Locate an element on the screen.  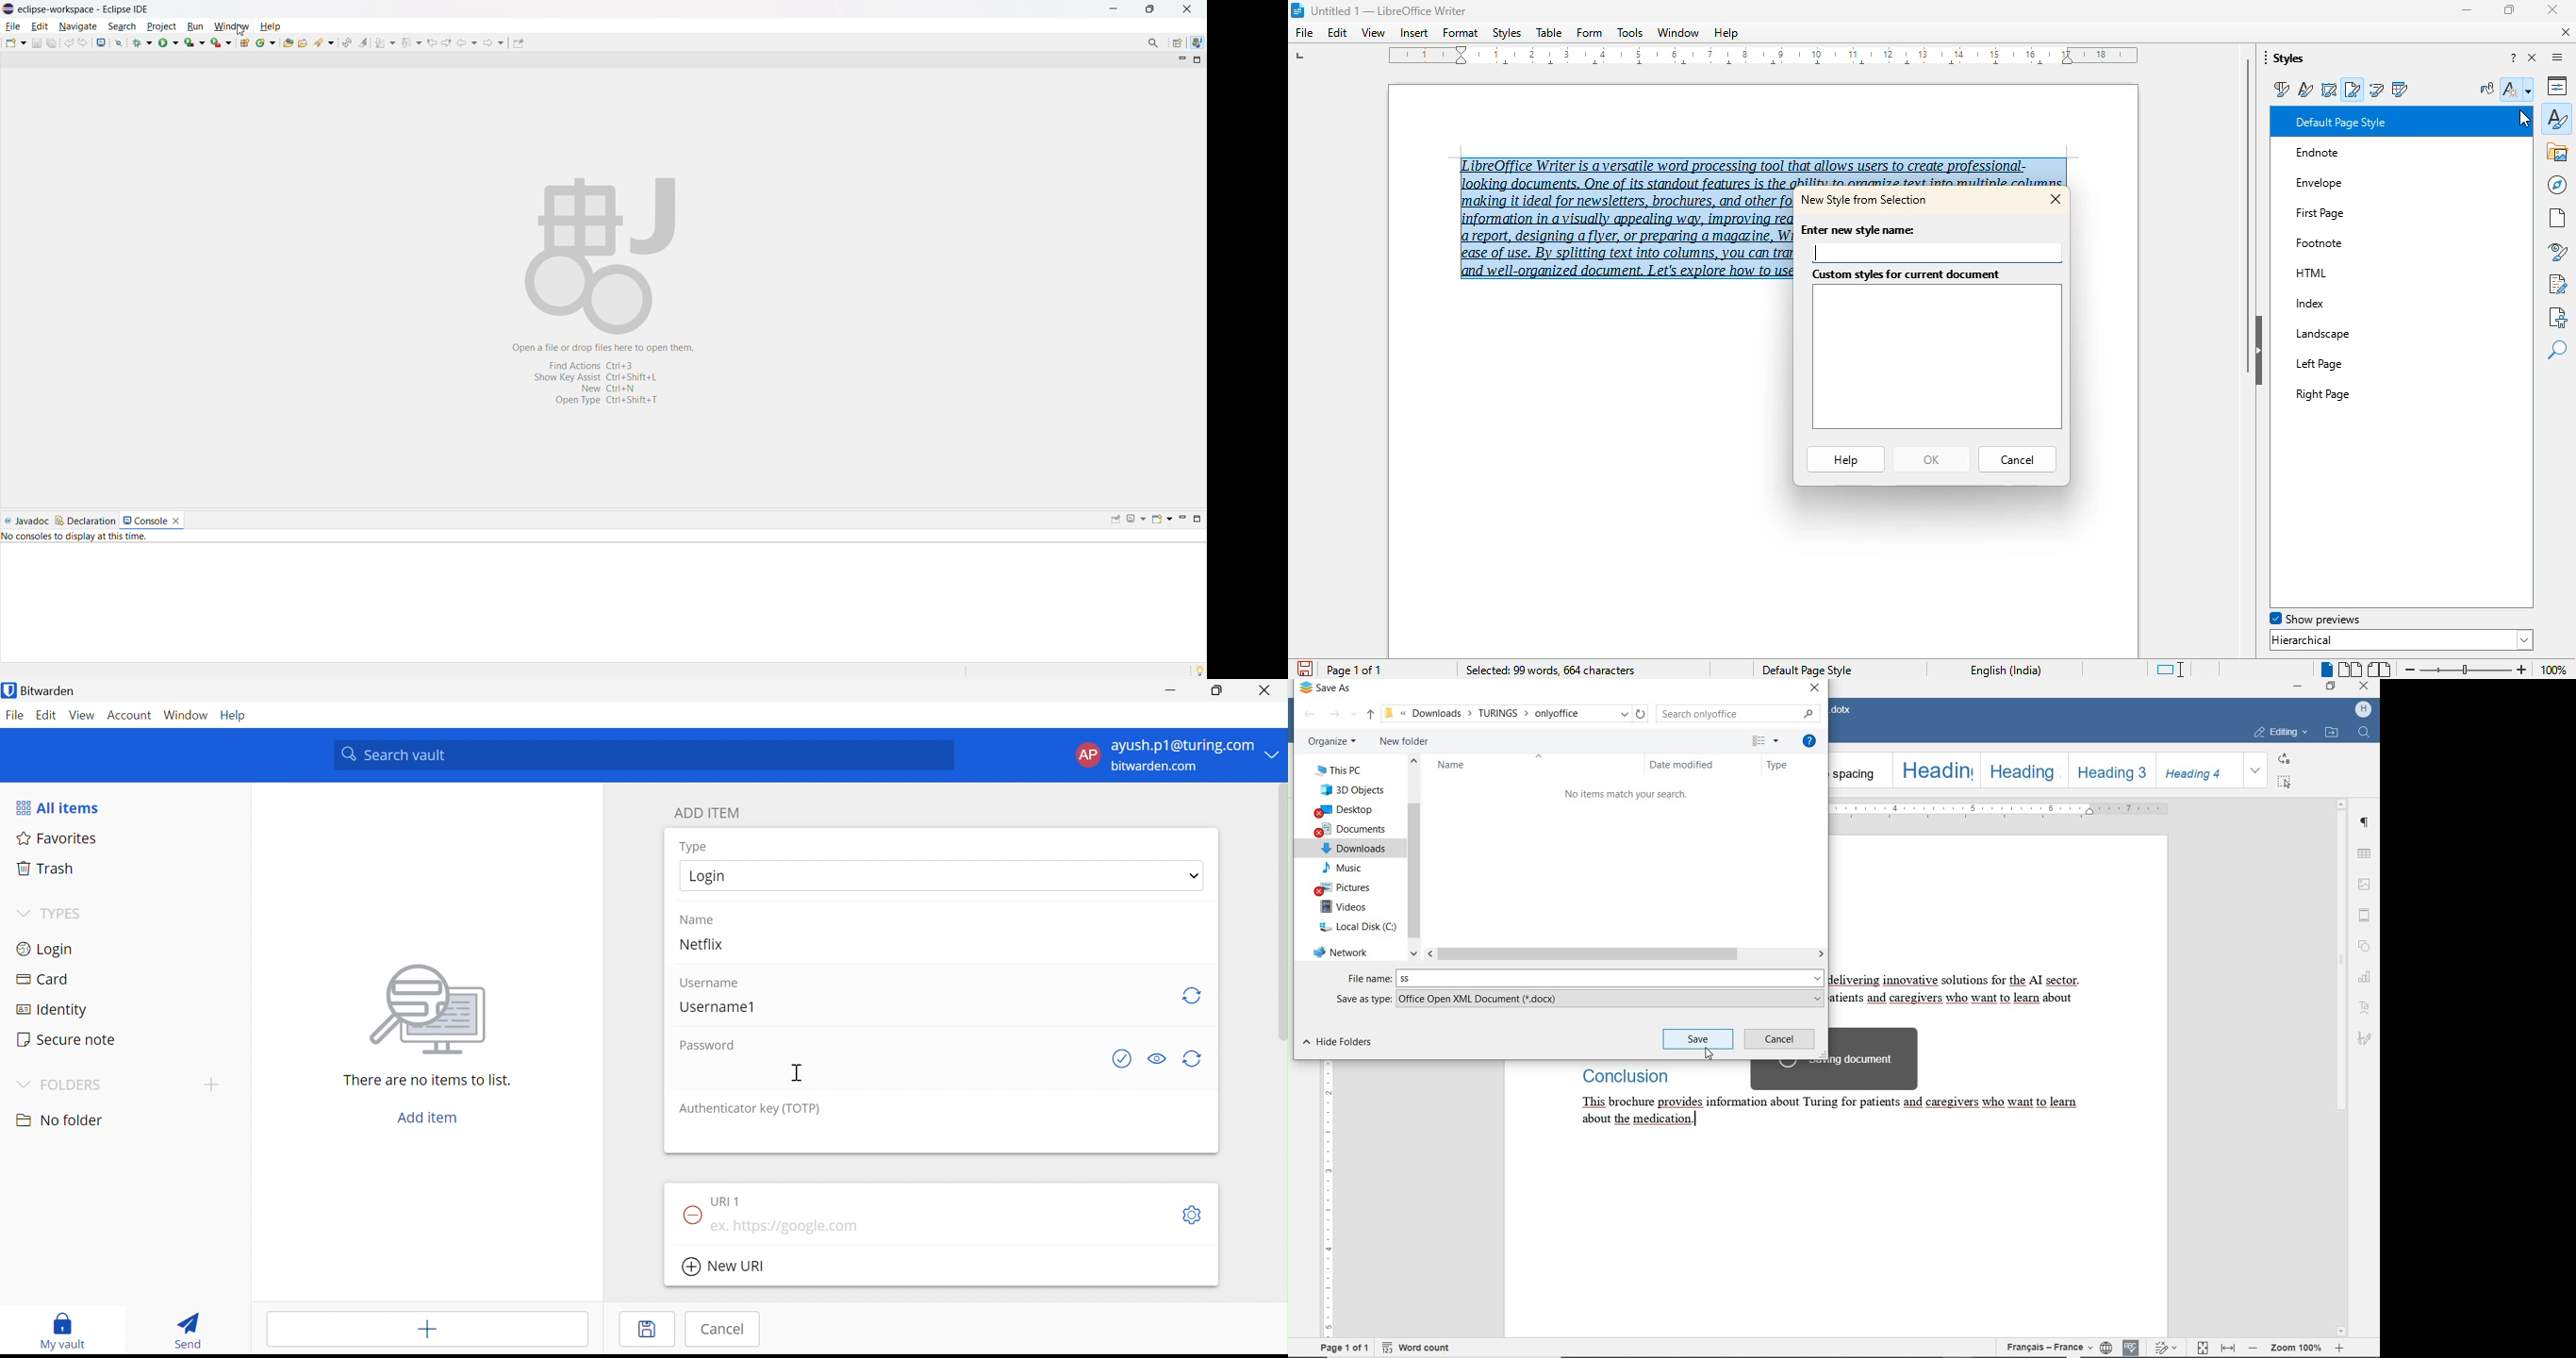
Add folder is located at coordinates (212, 1085).